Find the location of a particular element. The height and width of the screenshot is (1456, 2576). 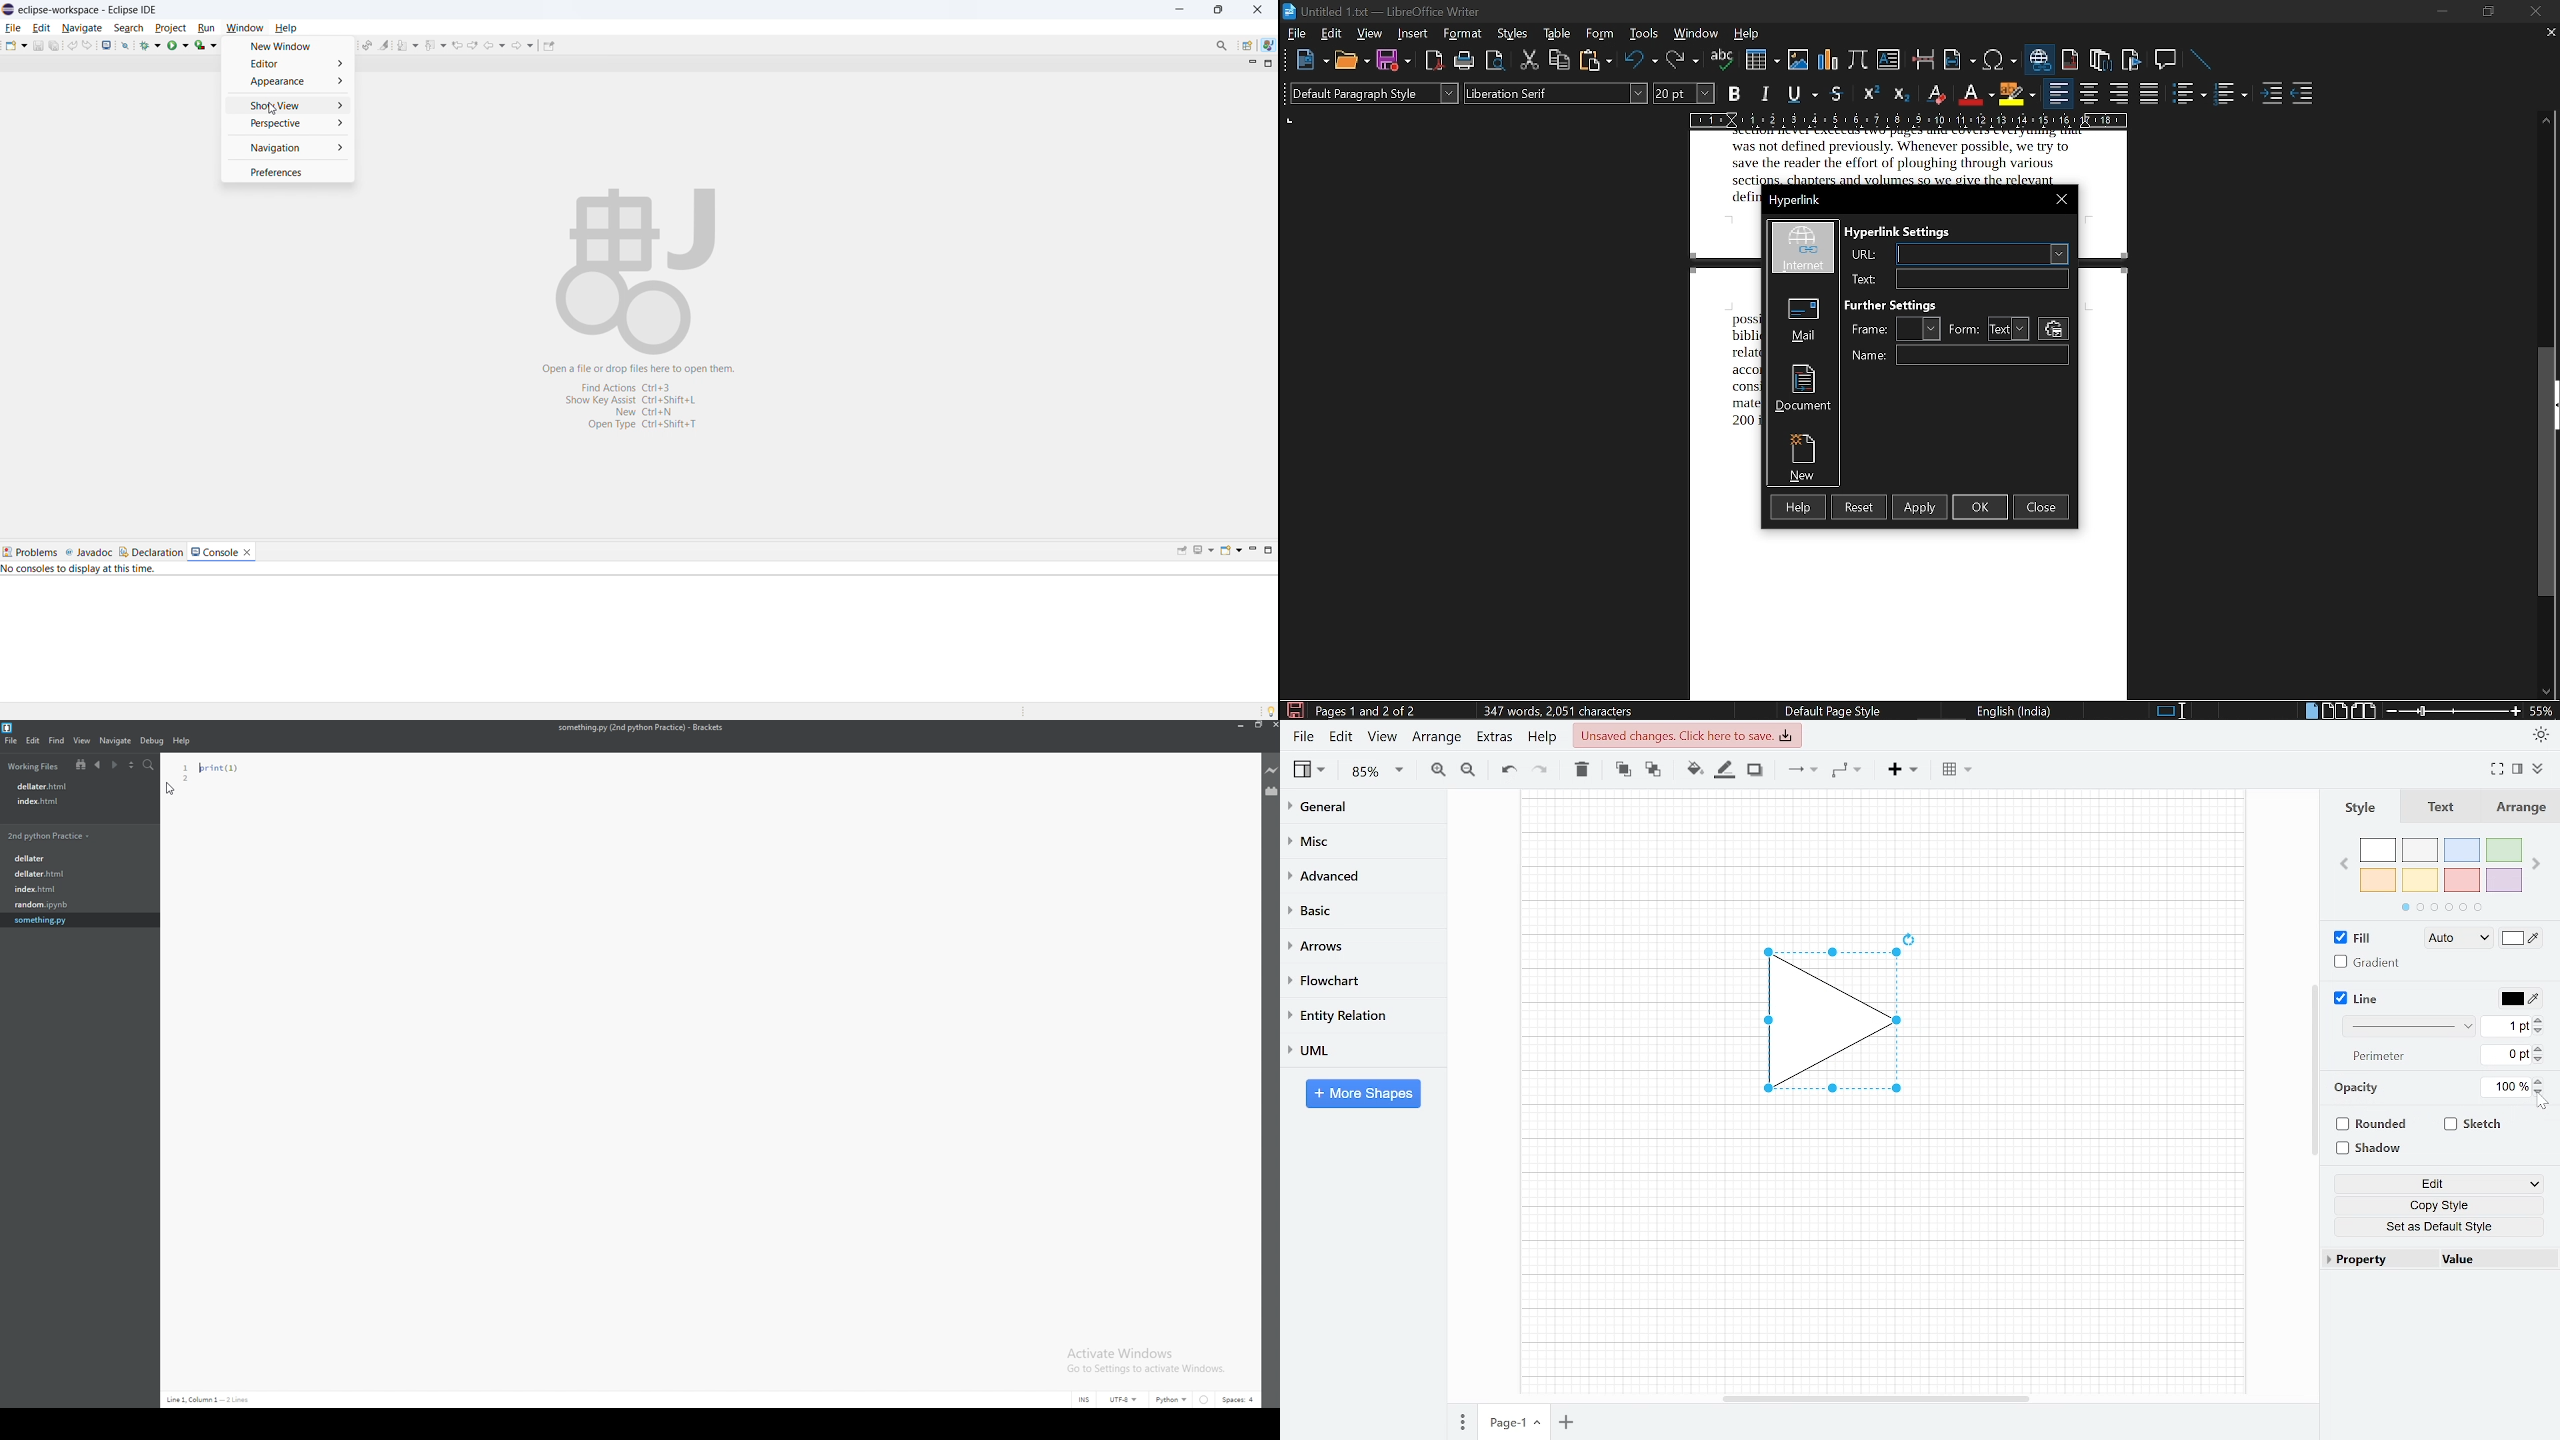

Current perimeter is located at coordinates (2506, 1057).